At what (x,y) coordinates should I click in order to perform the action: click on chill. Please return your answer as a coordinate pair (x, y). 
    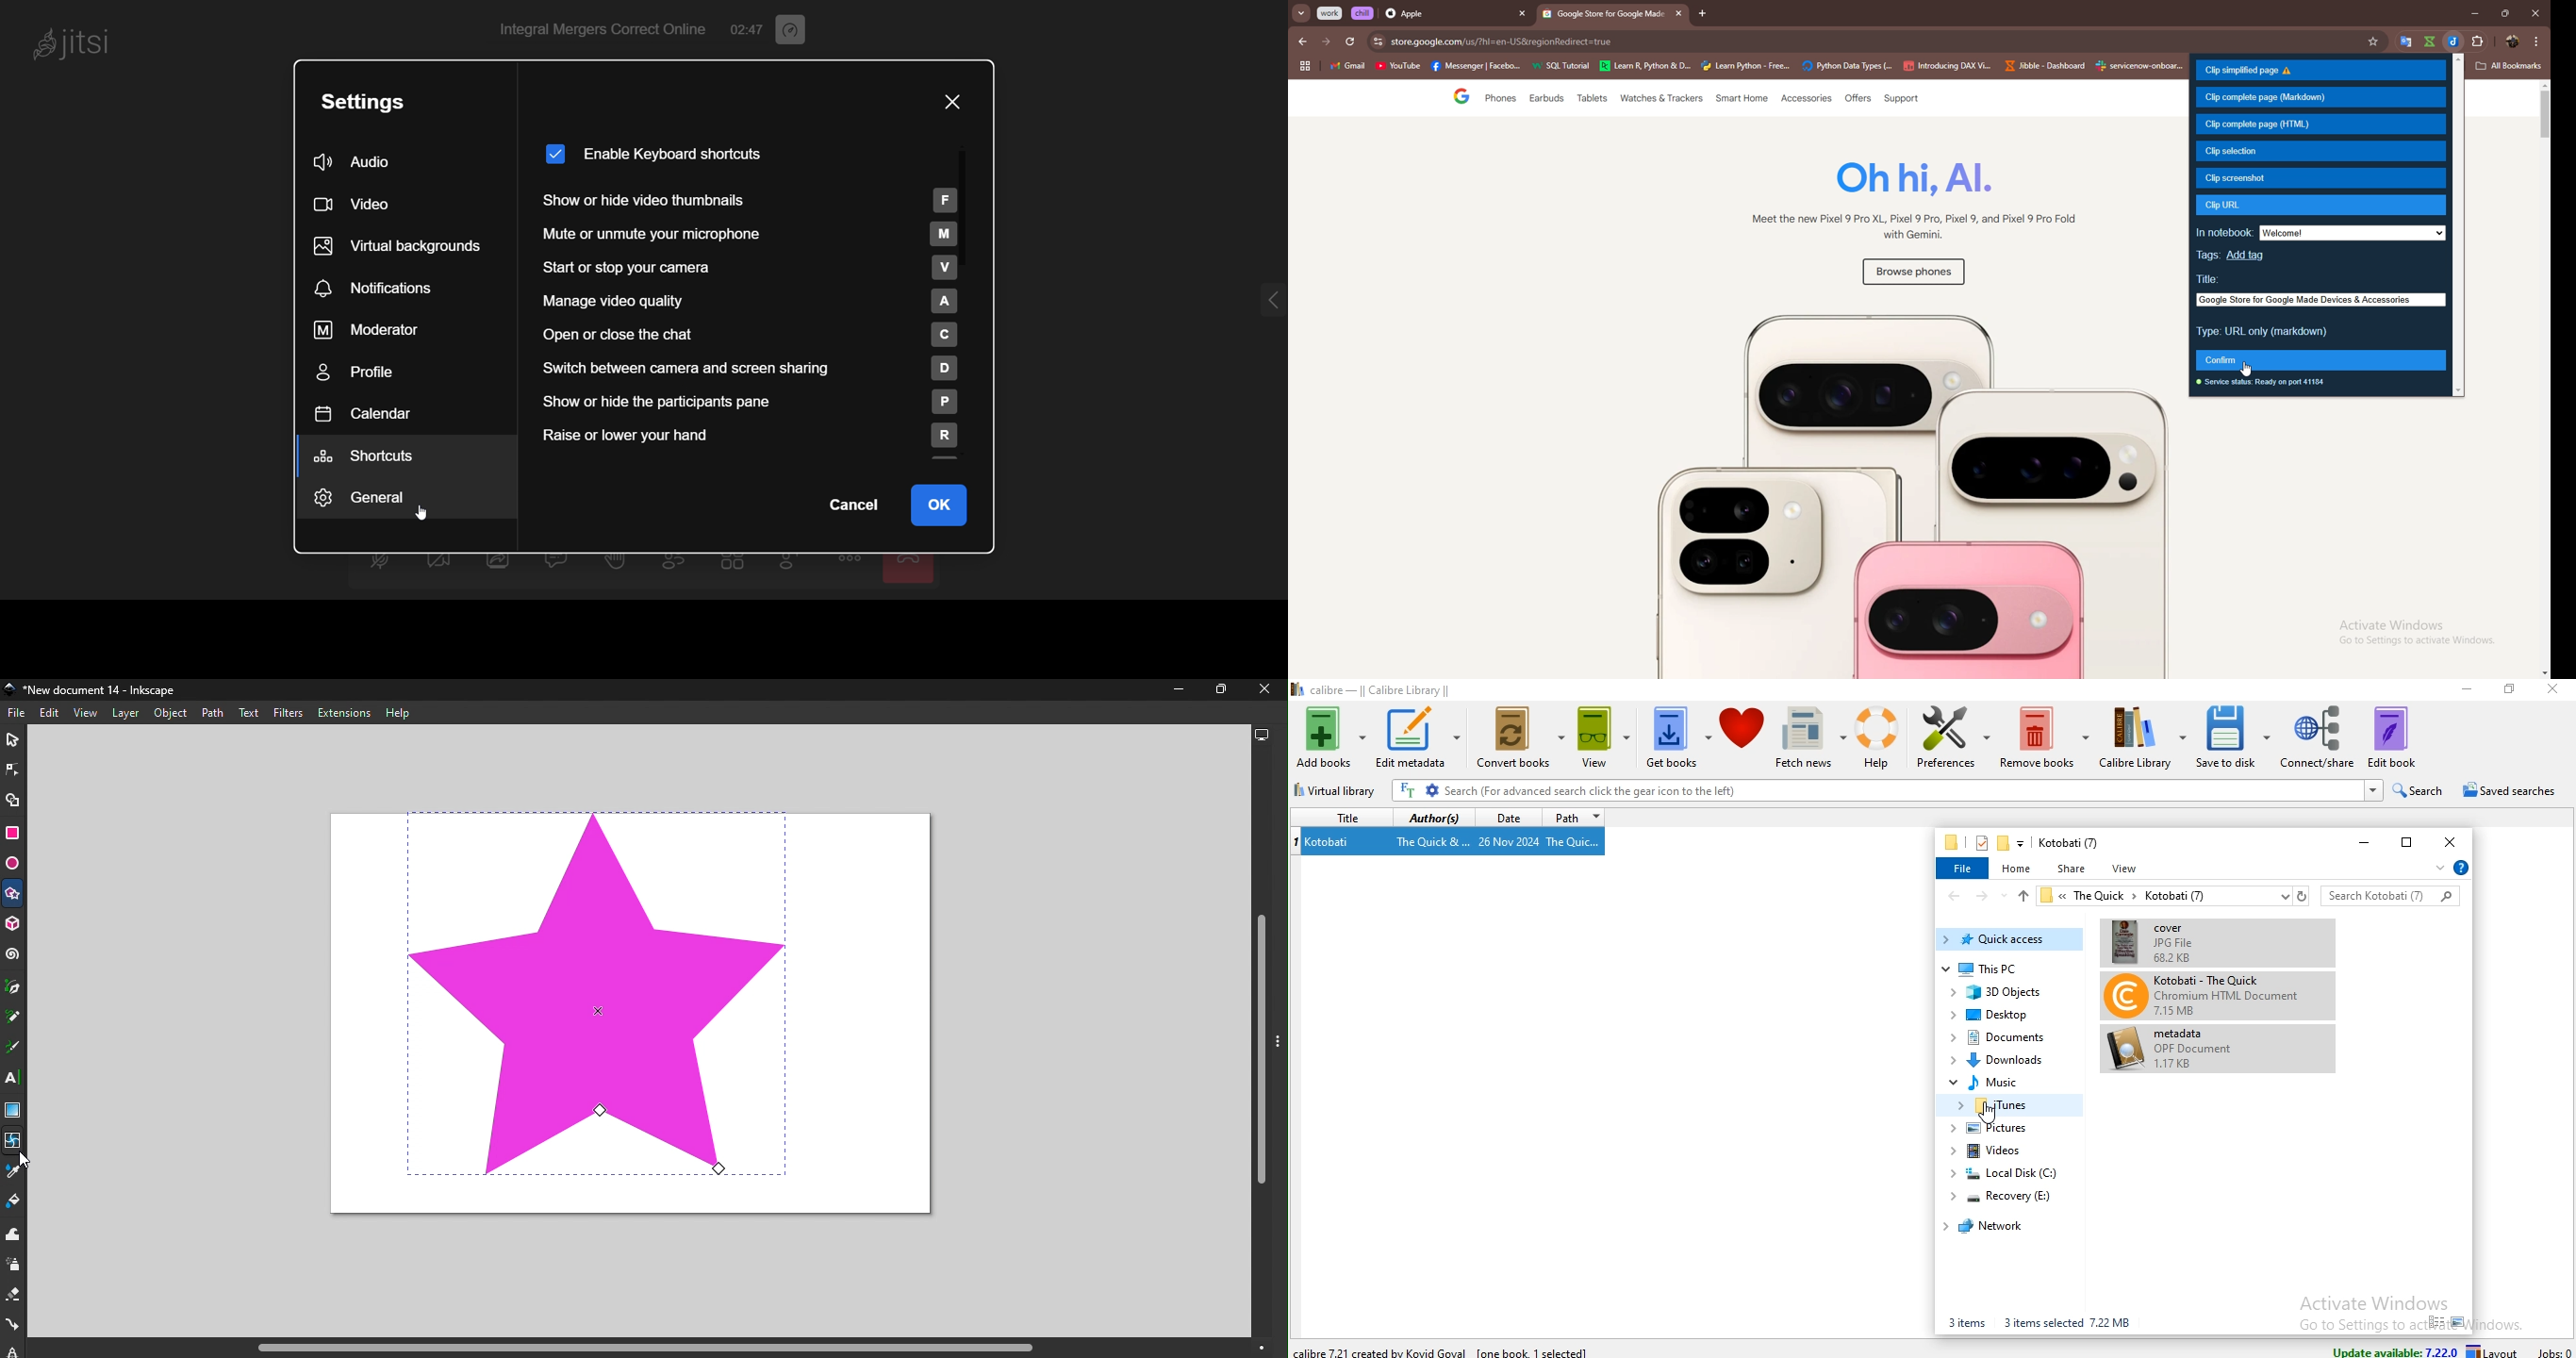
    Looking at the image, I should click on (1364, 13).